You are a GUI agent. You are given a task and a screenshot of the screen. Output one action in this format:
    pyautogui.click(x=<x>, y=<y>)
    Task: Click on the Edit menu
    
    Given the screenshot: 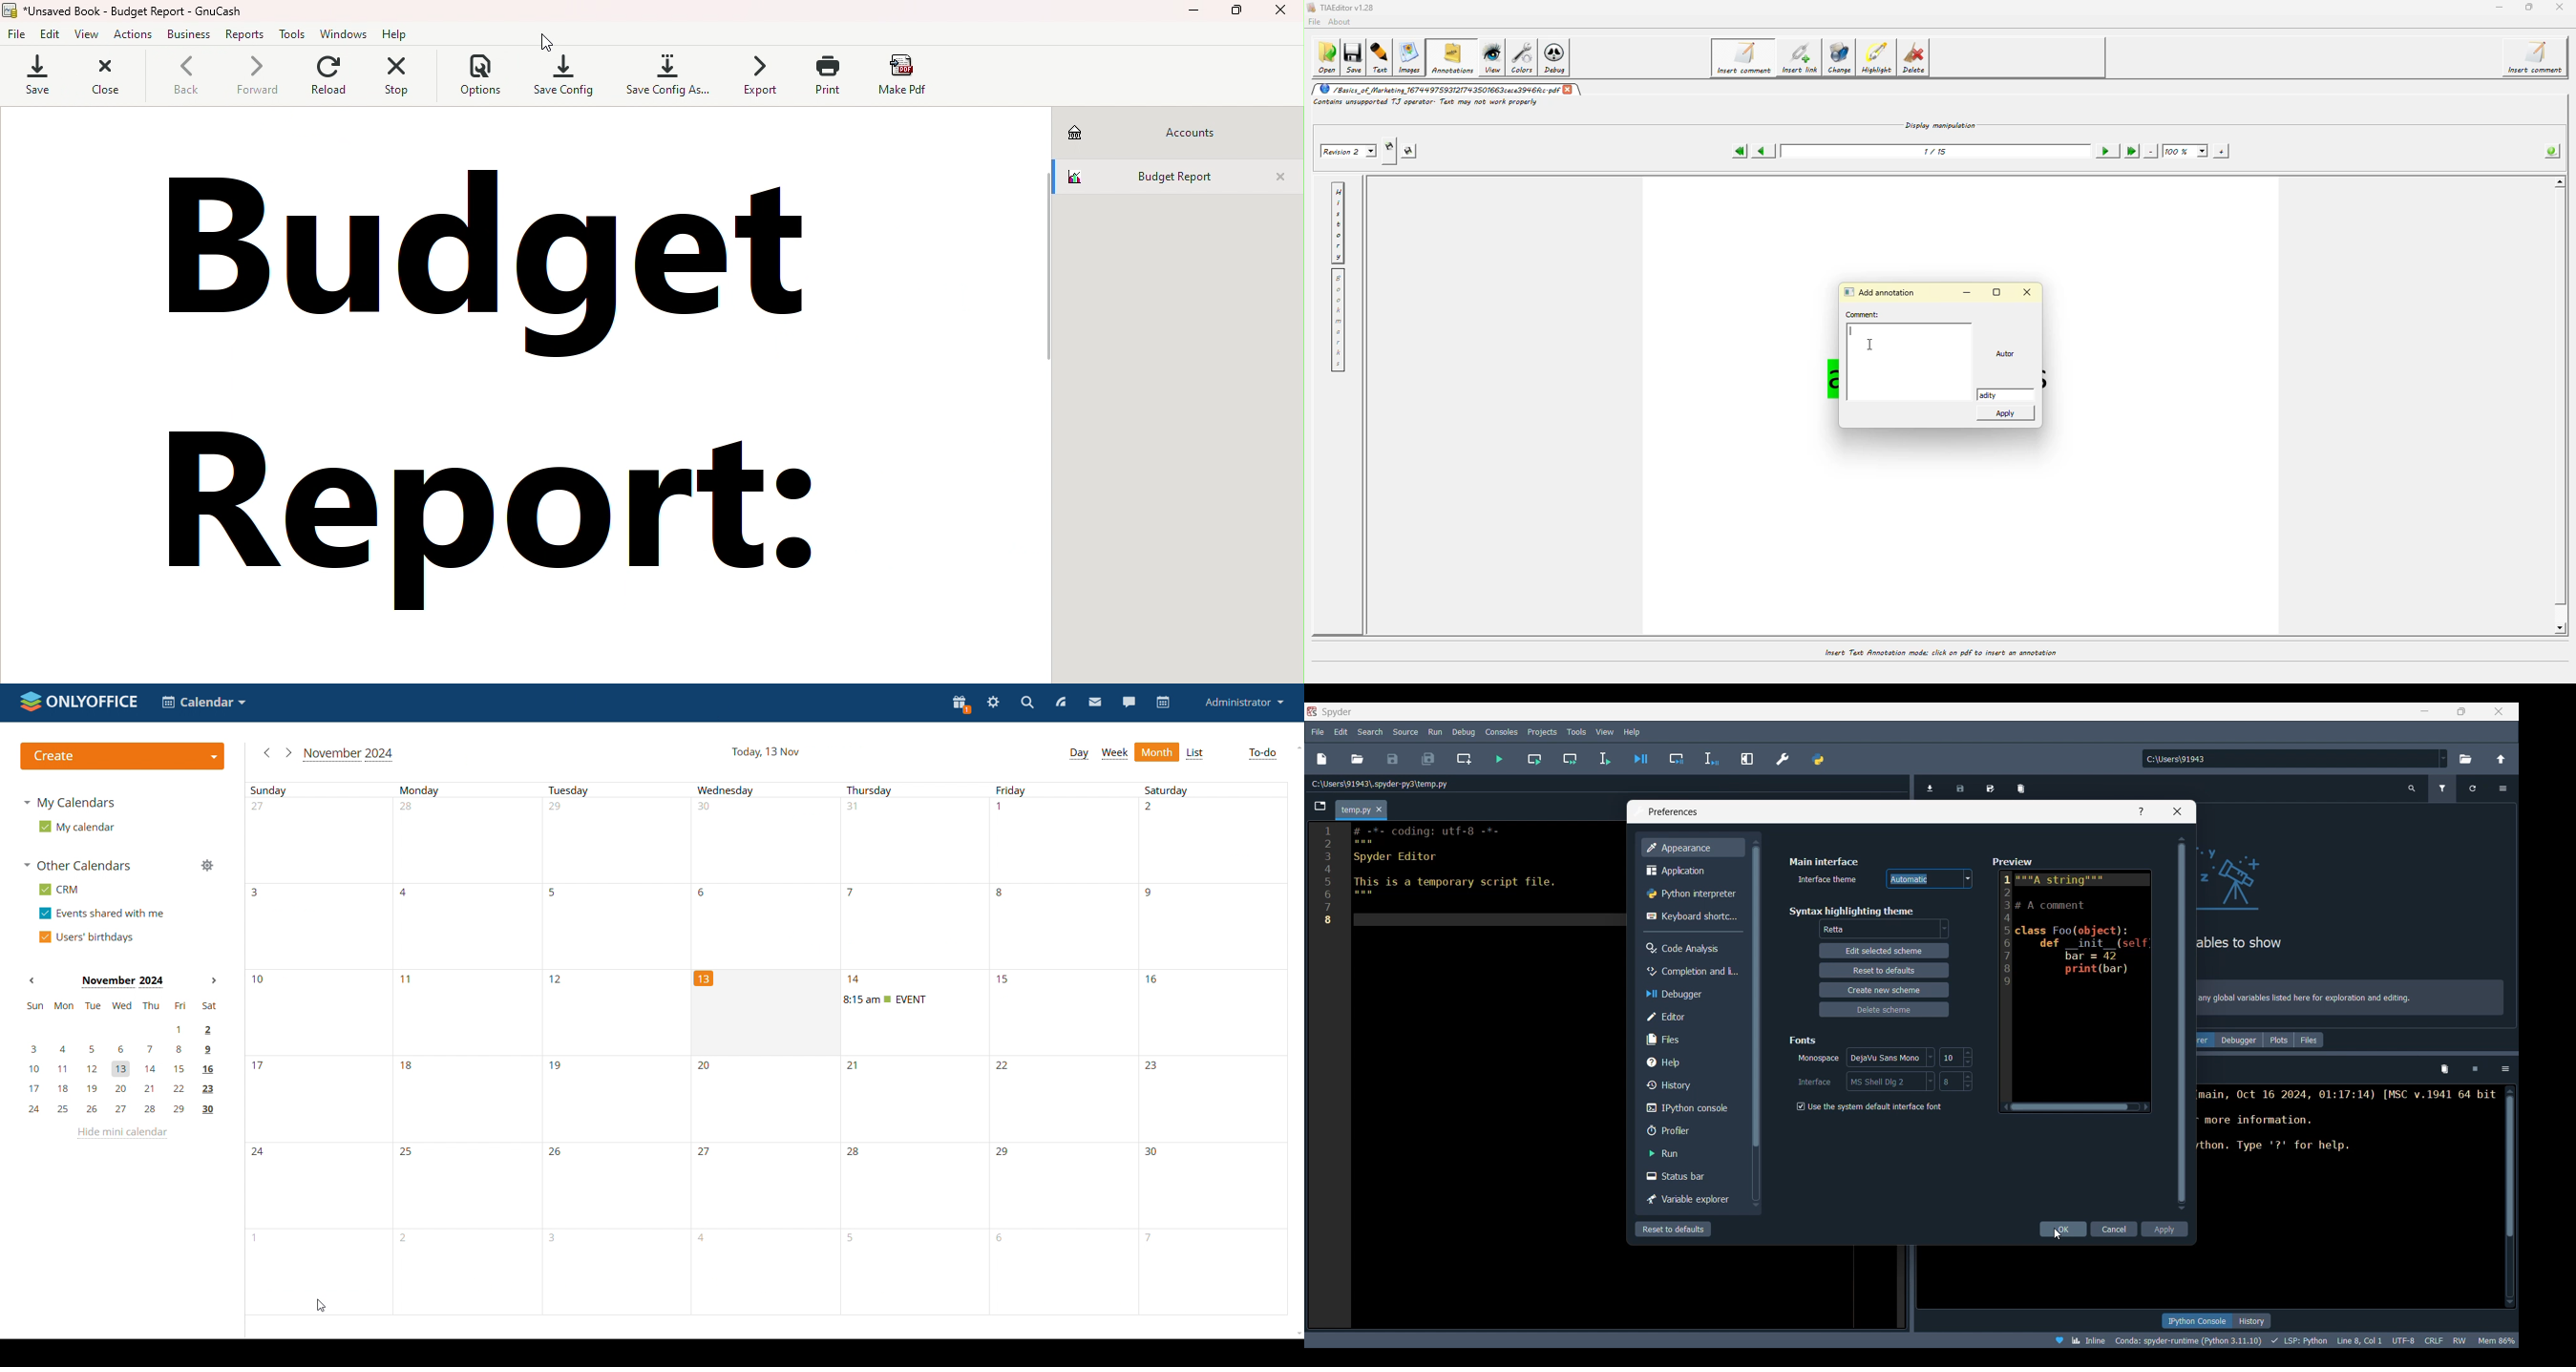 What is the action you would take?
    pyautogui.click(x=1340, y=732)
    